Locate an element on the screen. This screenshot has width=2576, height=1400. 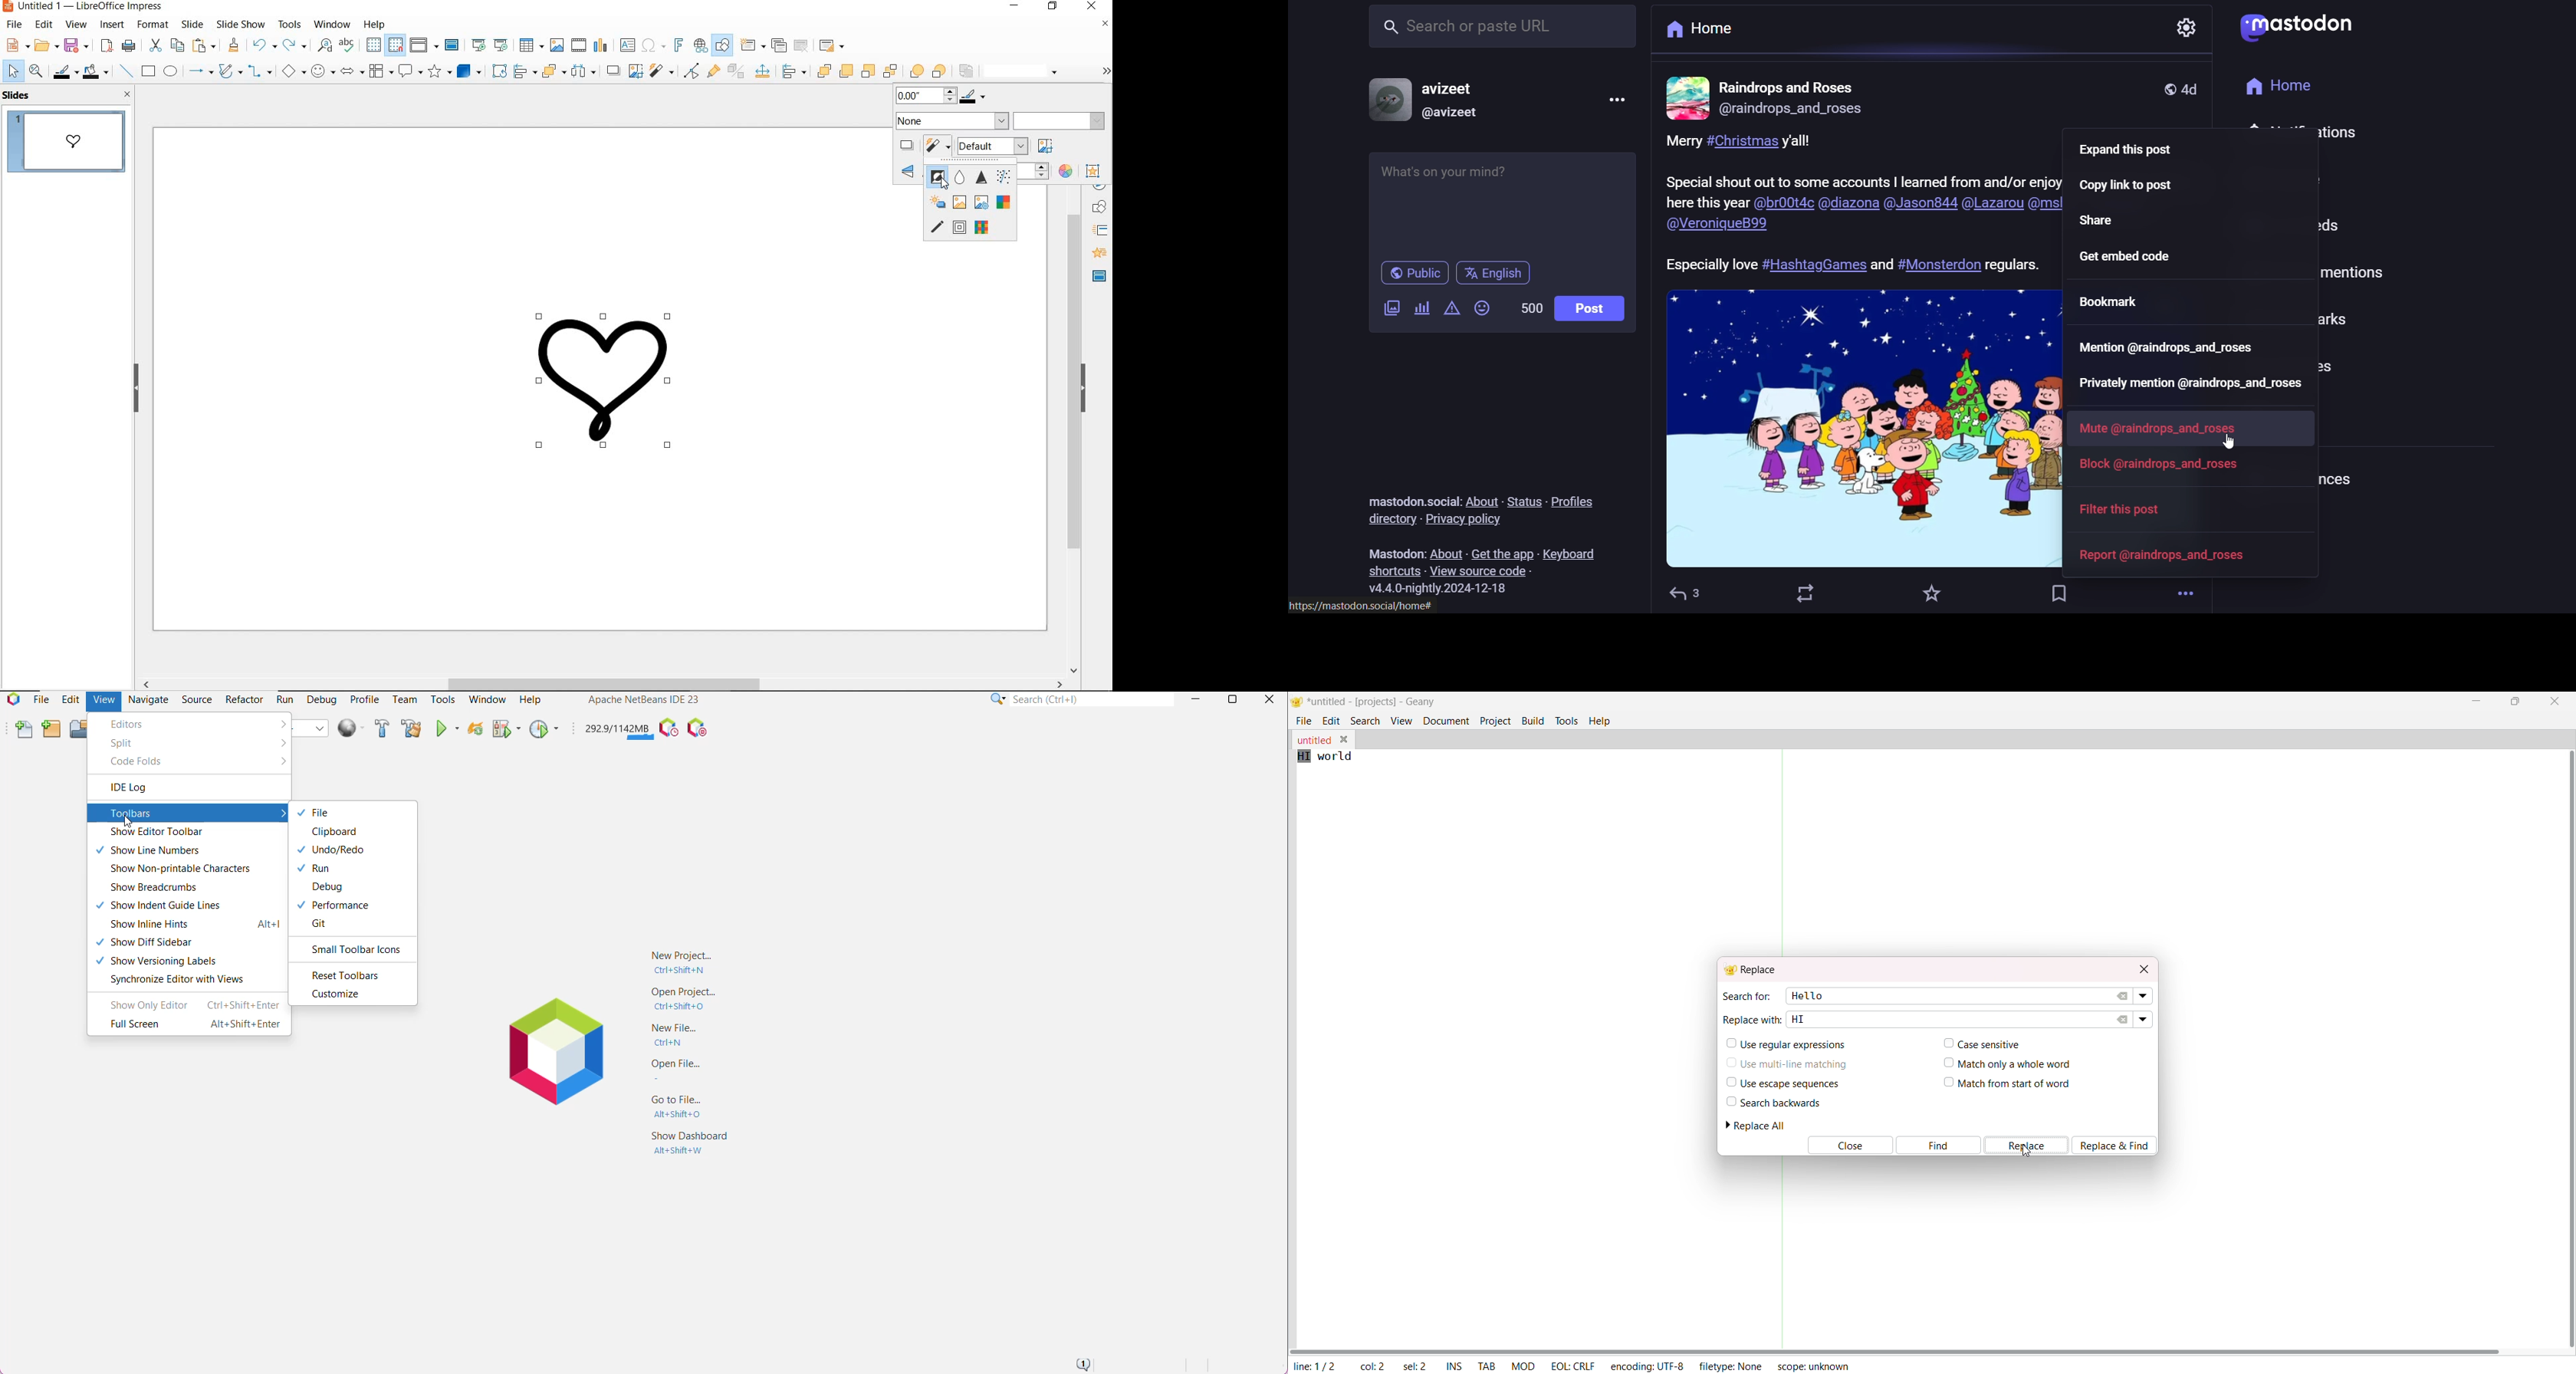
line style is located at coordinates (1025, 72).